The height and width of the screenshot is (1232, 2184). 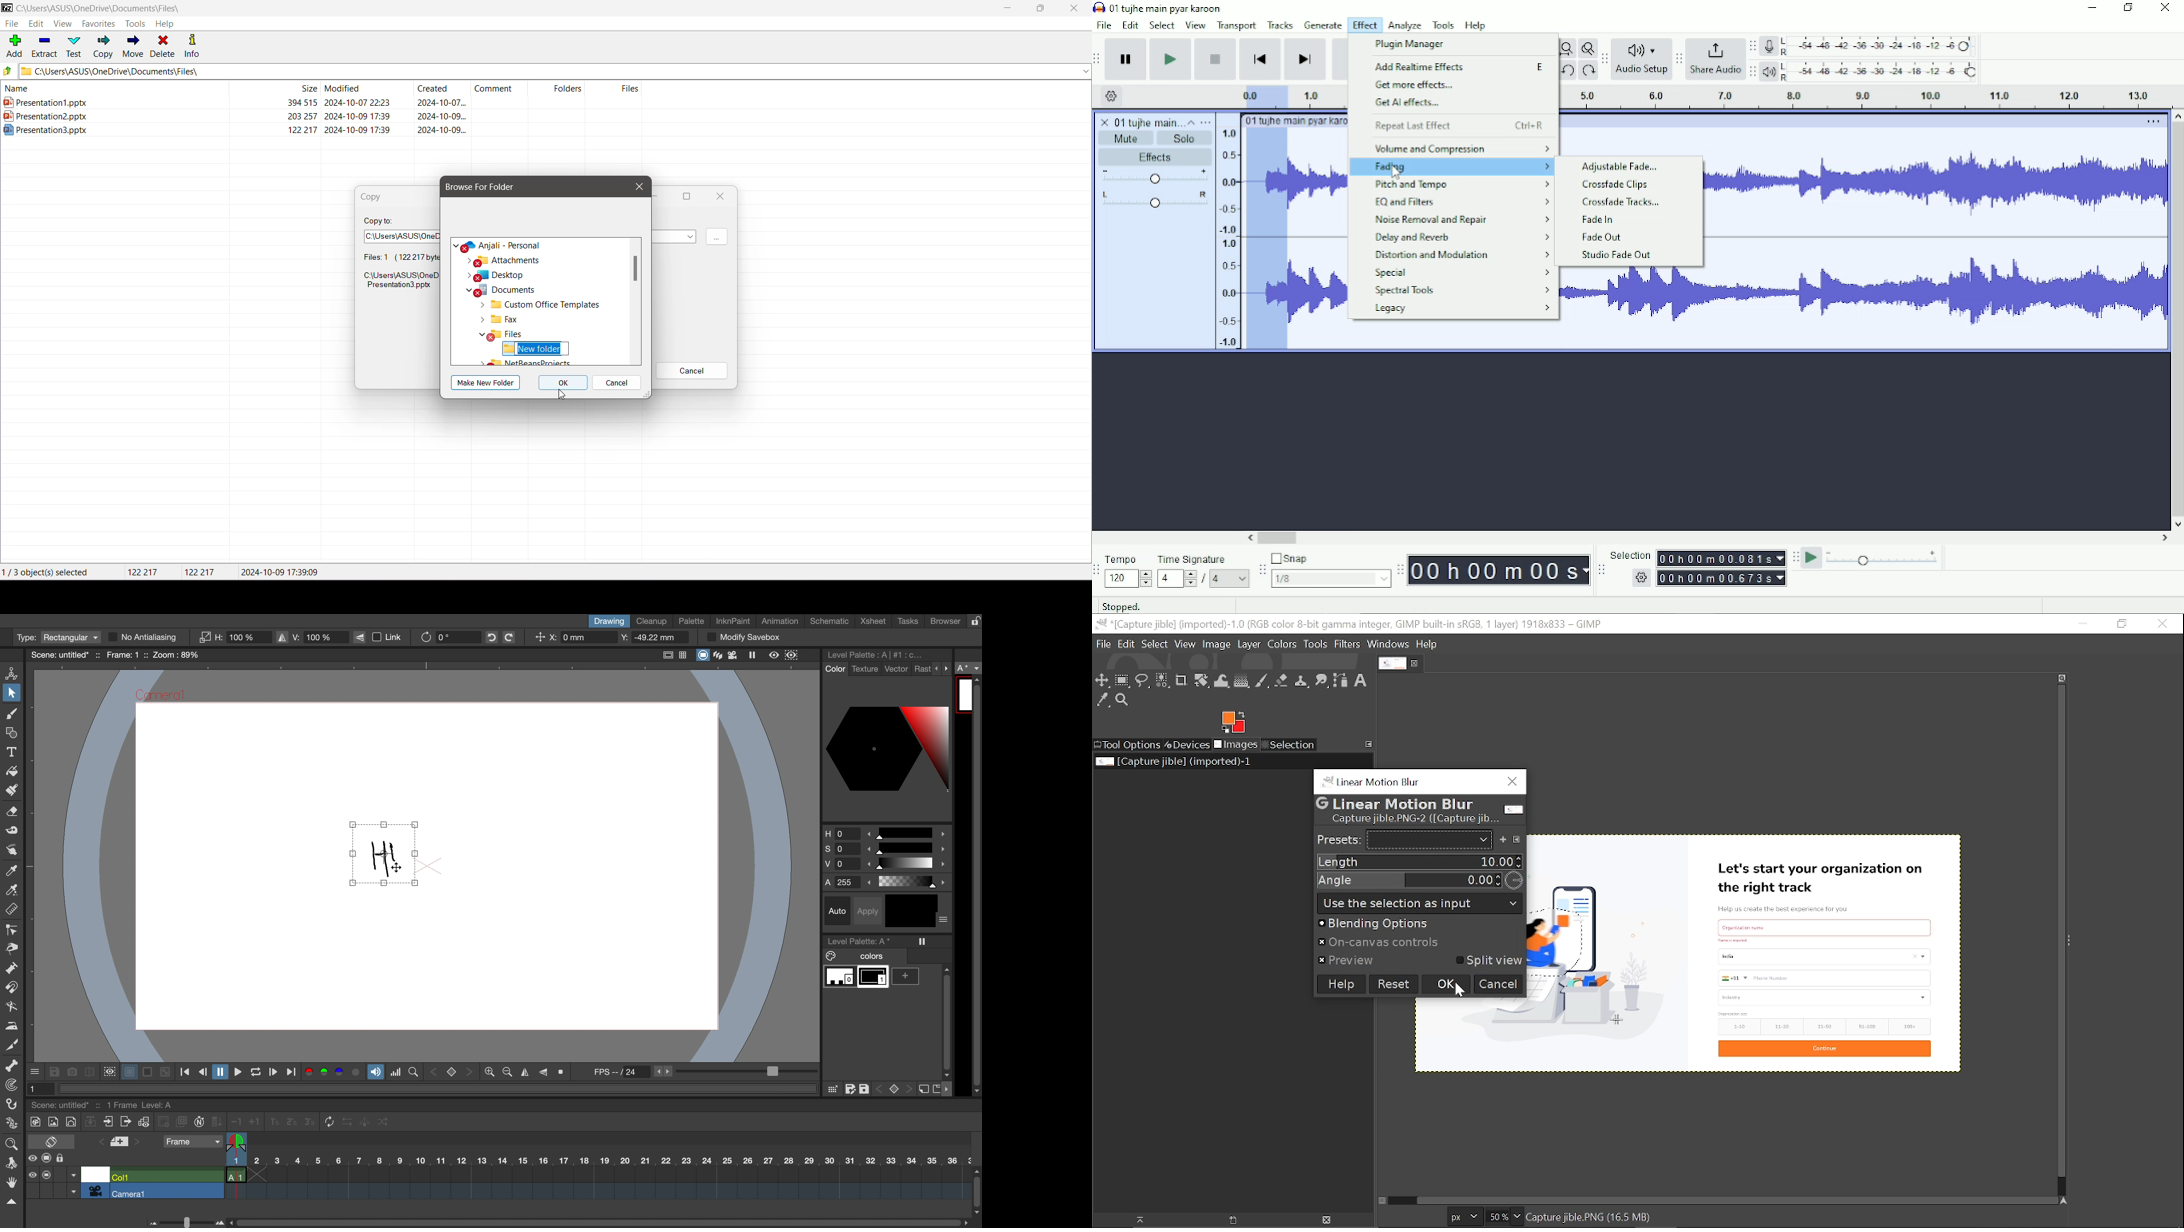 I want to click on use the selection output, so click(x=1419, y=902).